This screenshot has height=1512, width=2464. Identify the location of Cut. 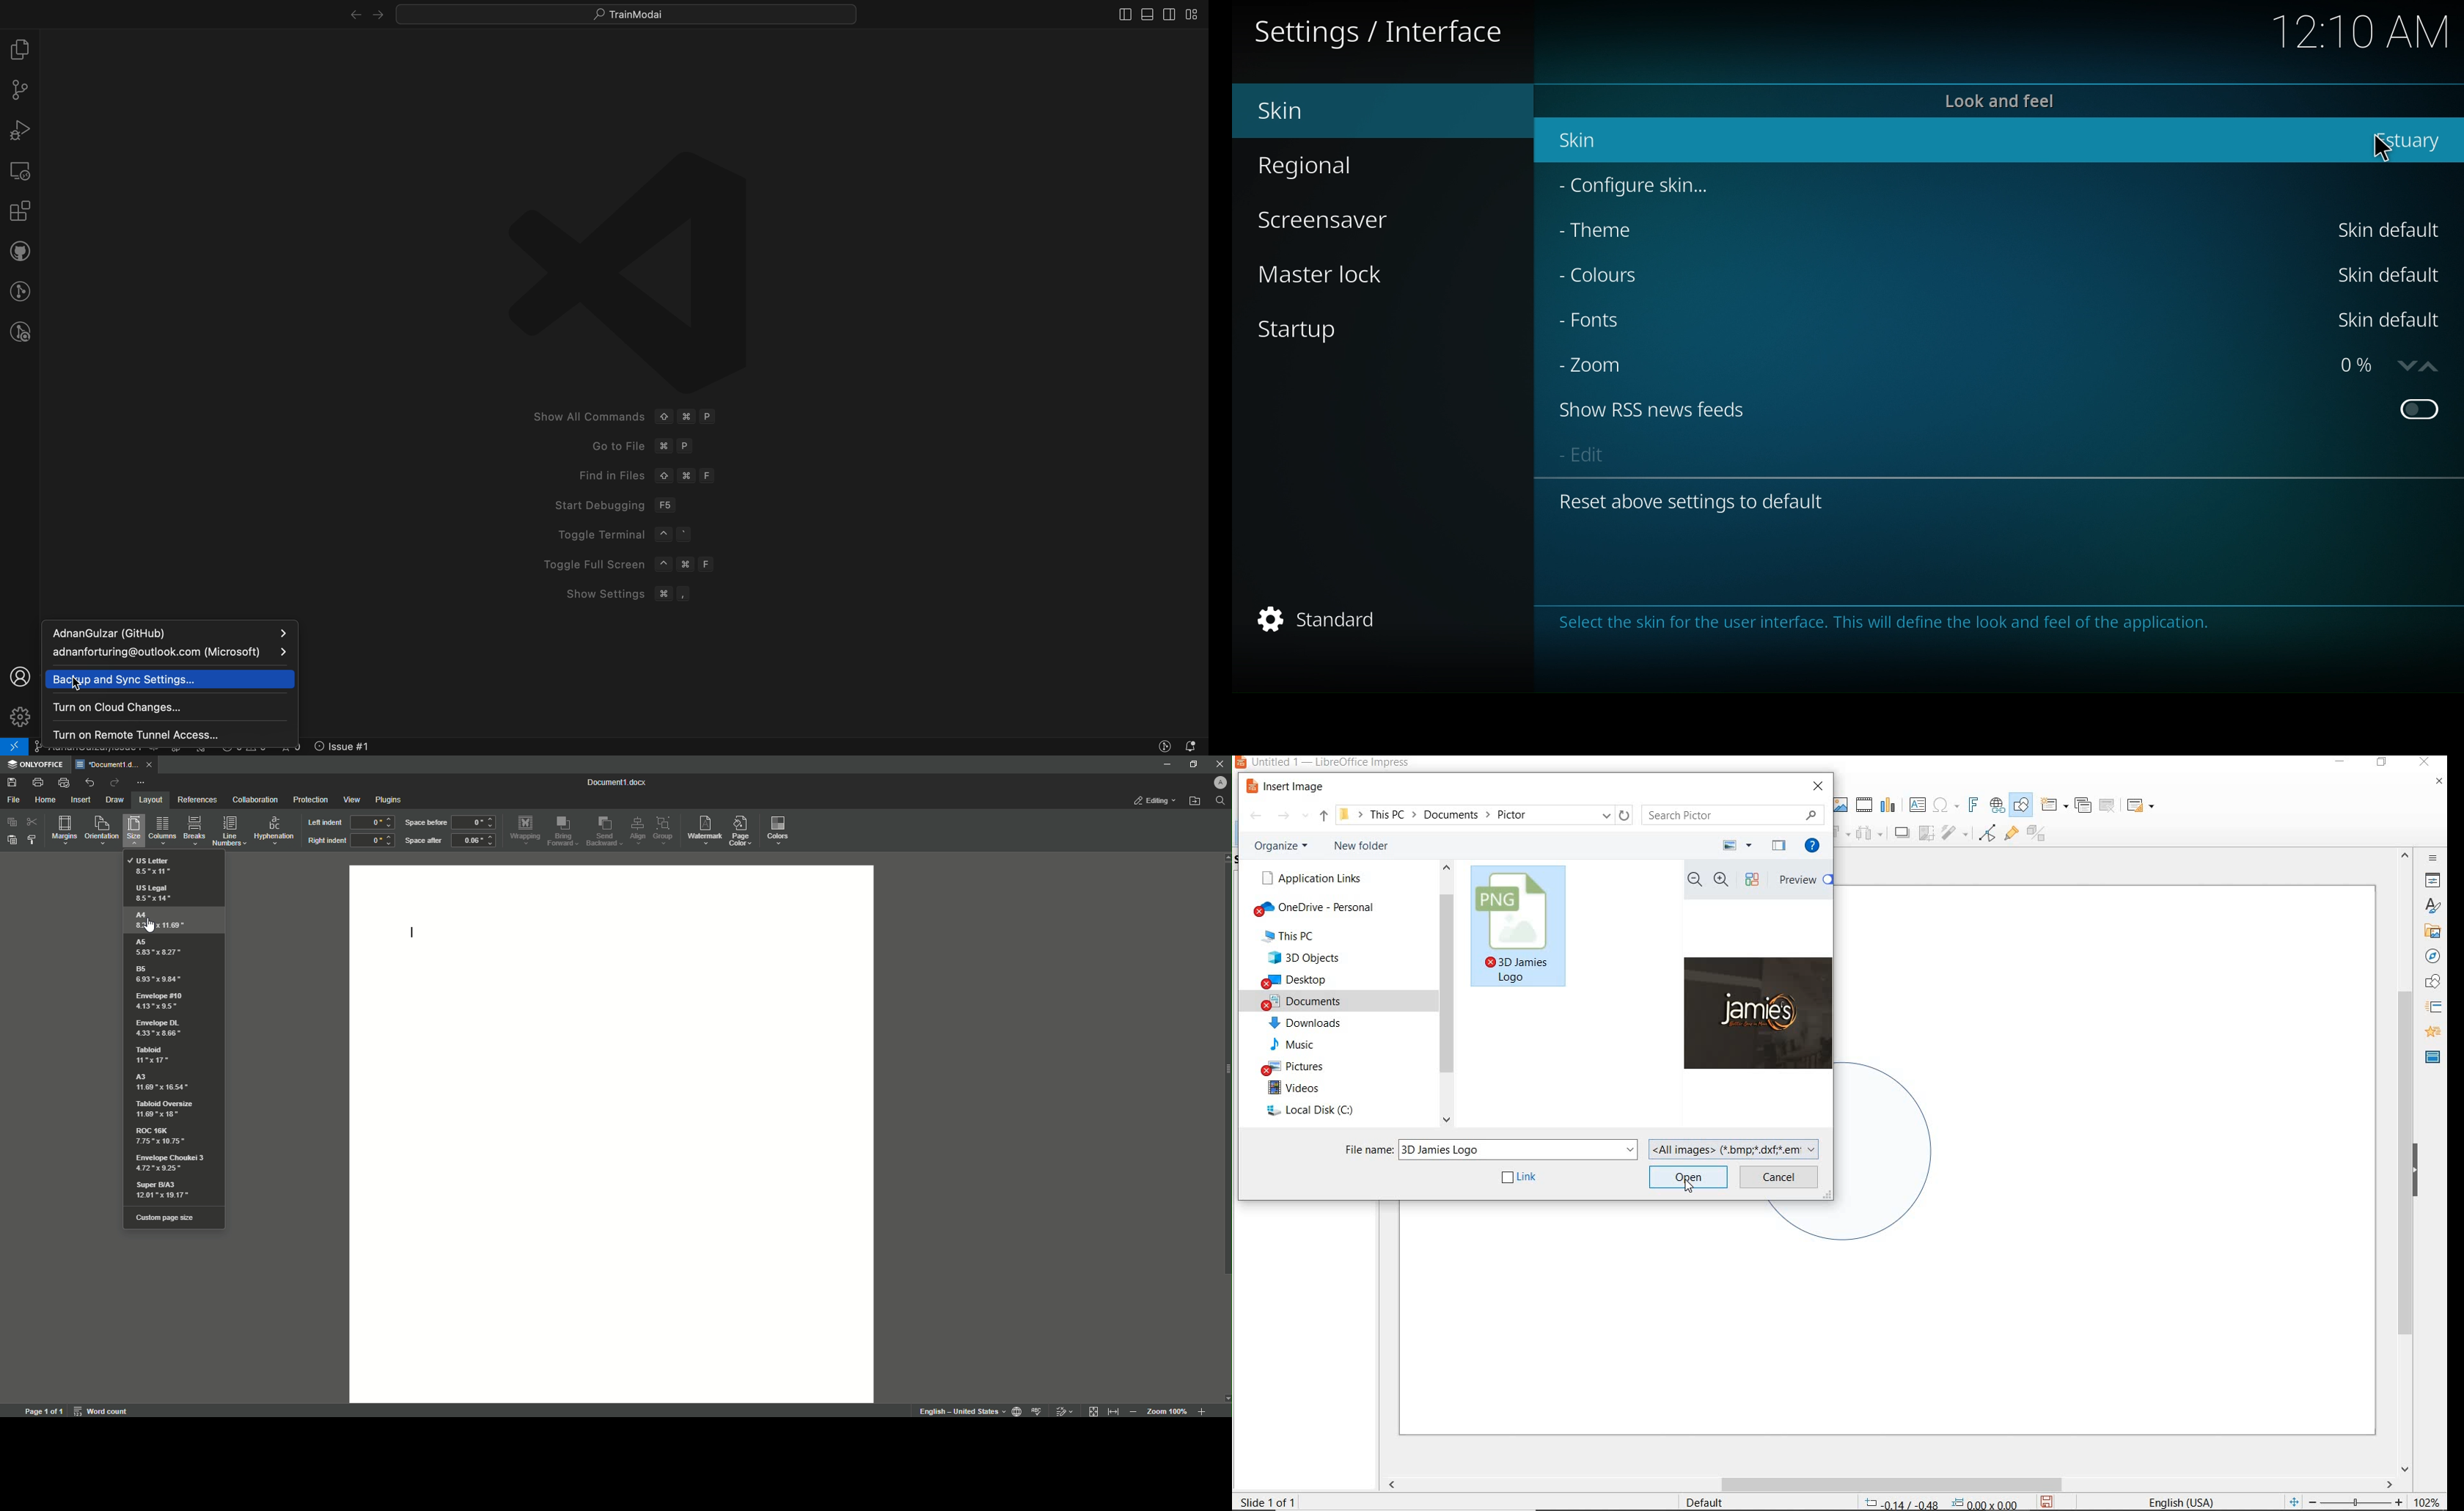
(33, 822).